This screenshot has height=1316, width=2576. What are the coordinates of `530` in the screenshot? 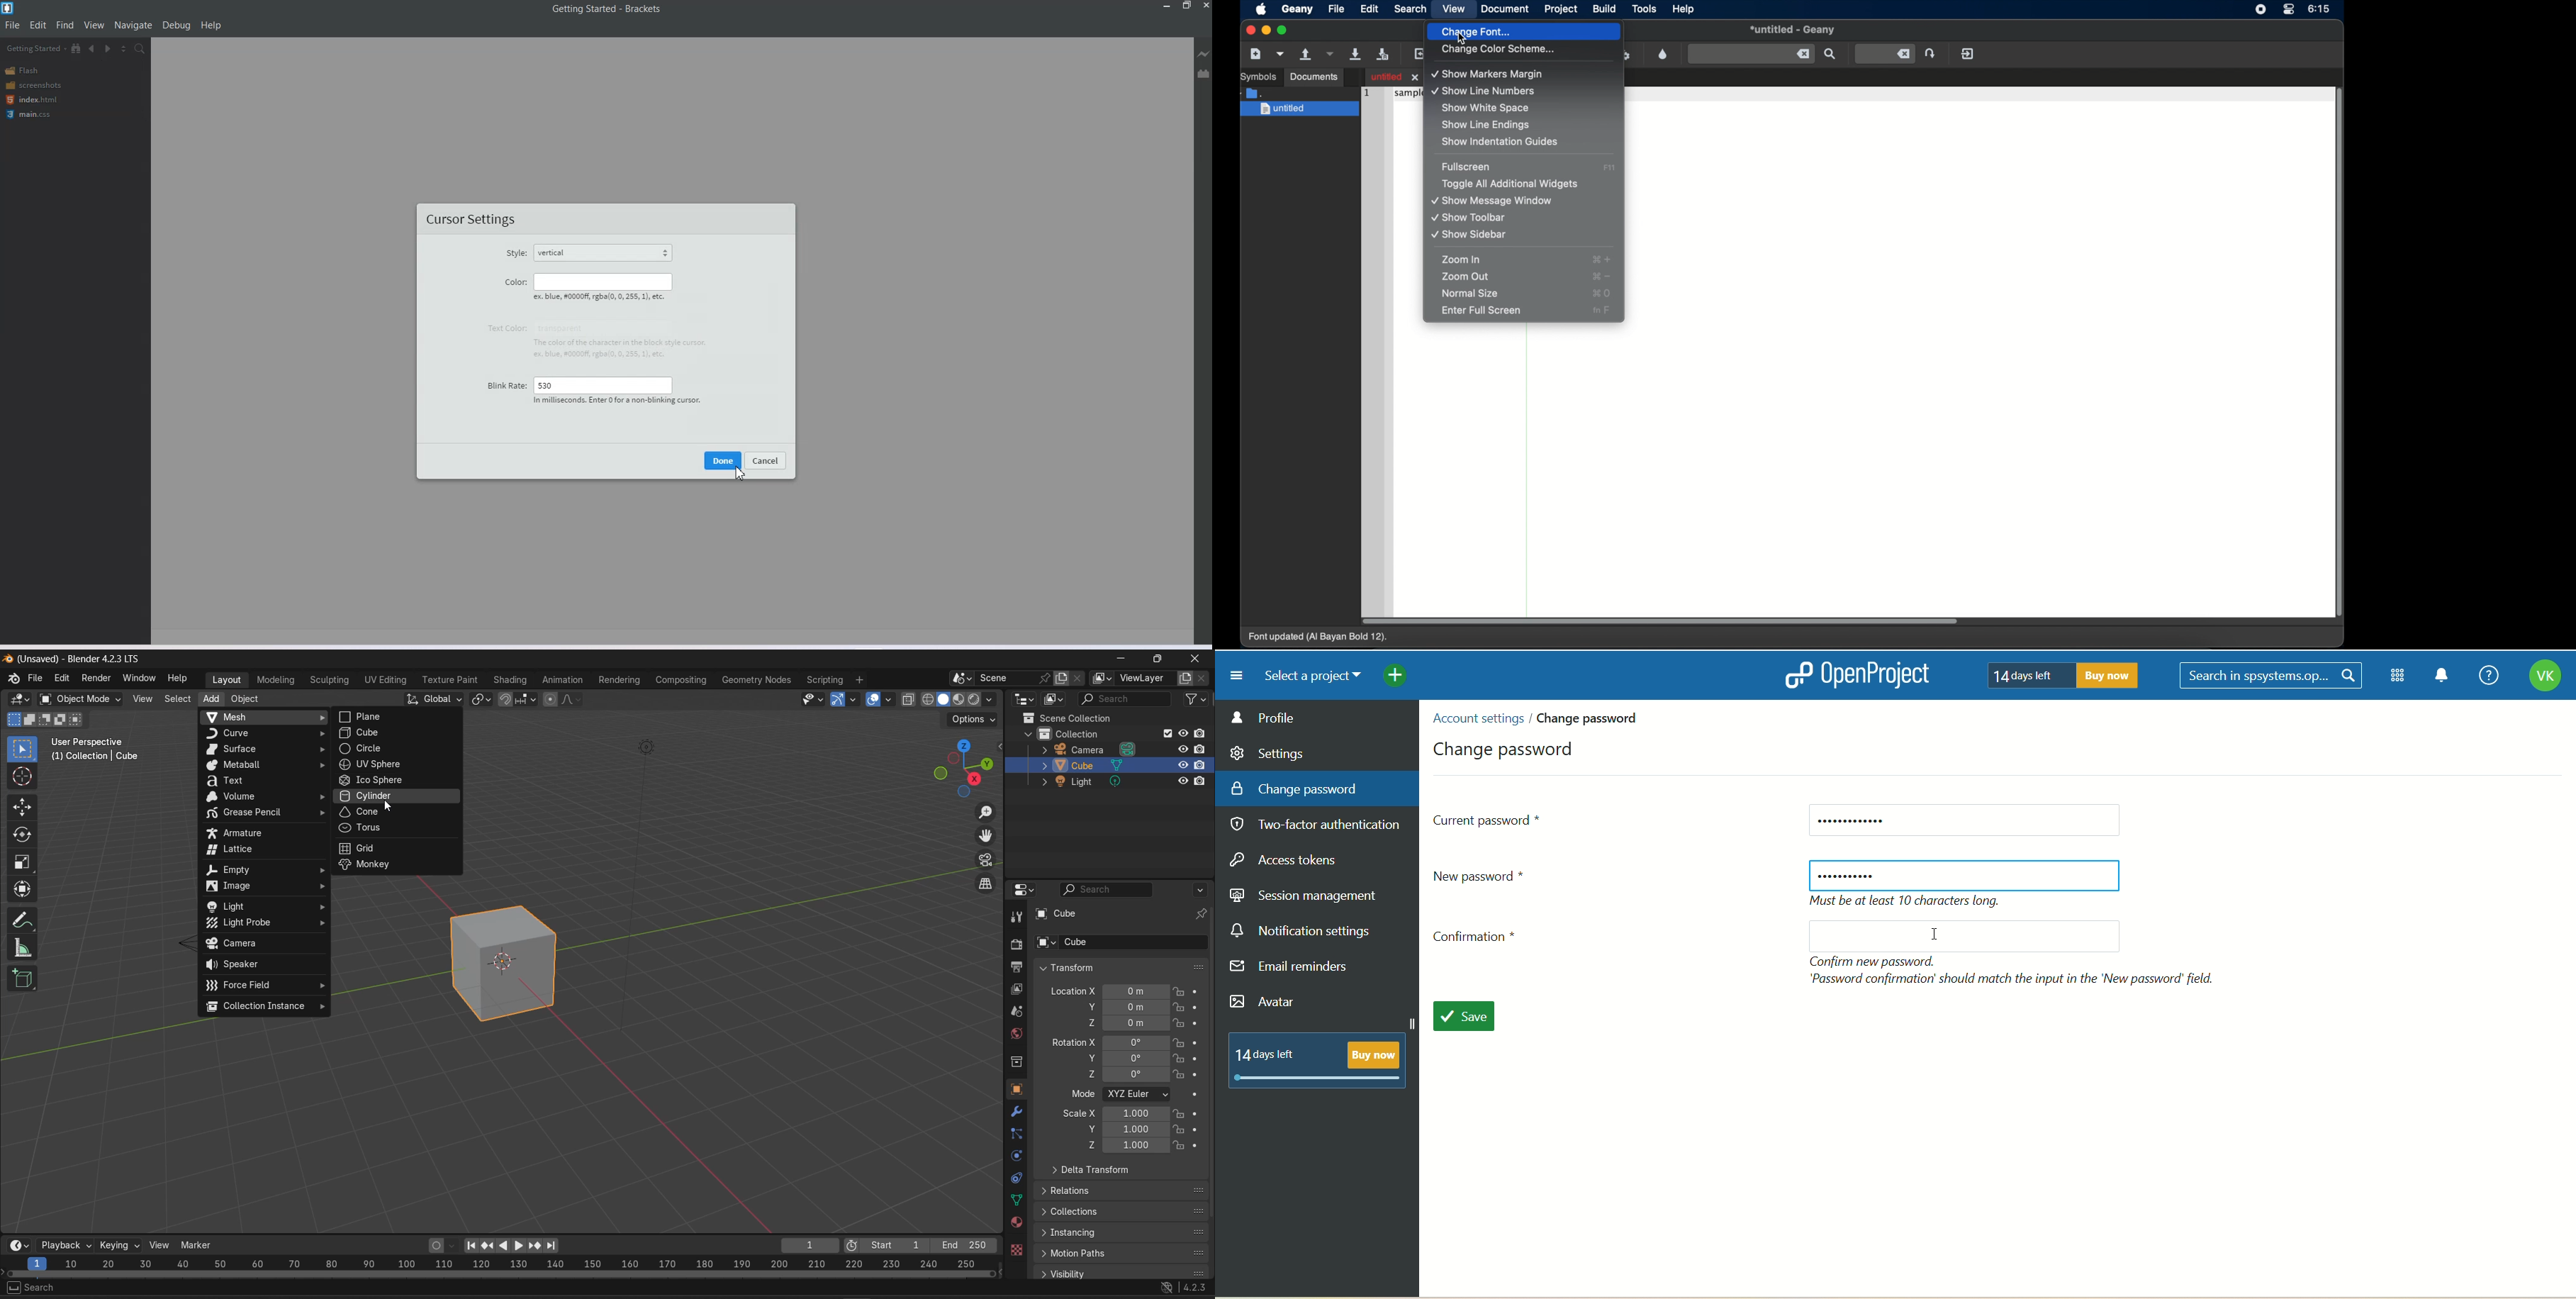 It's located at (603, 384).